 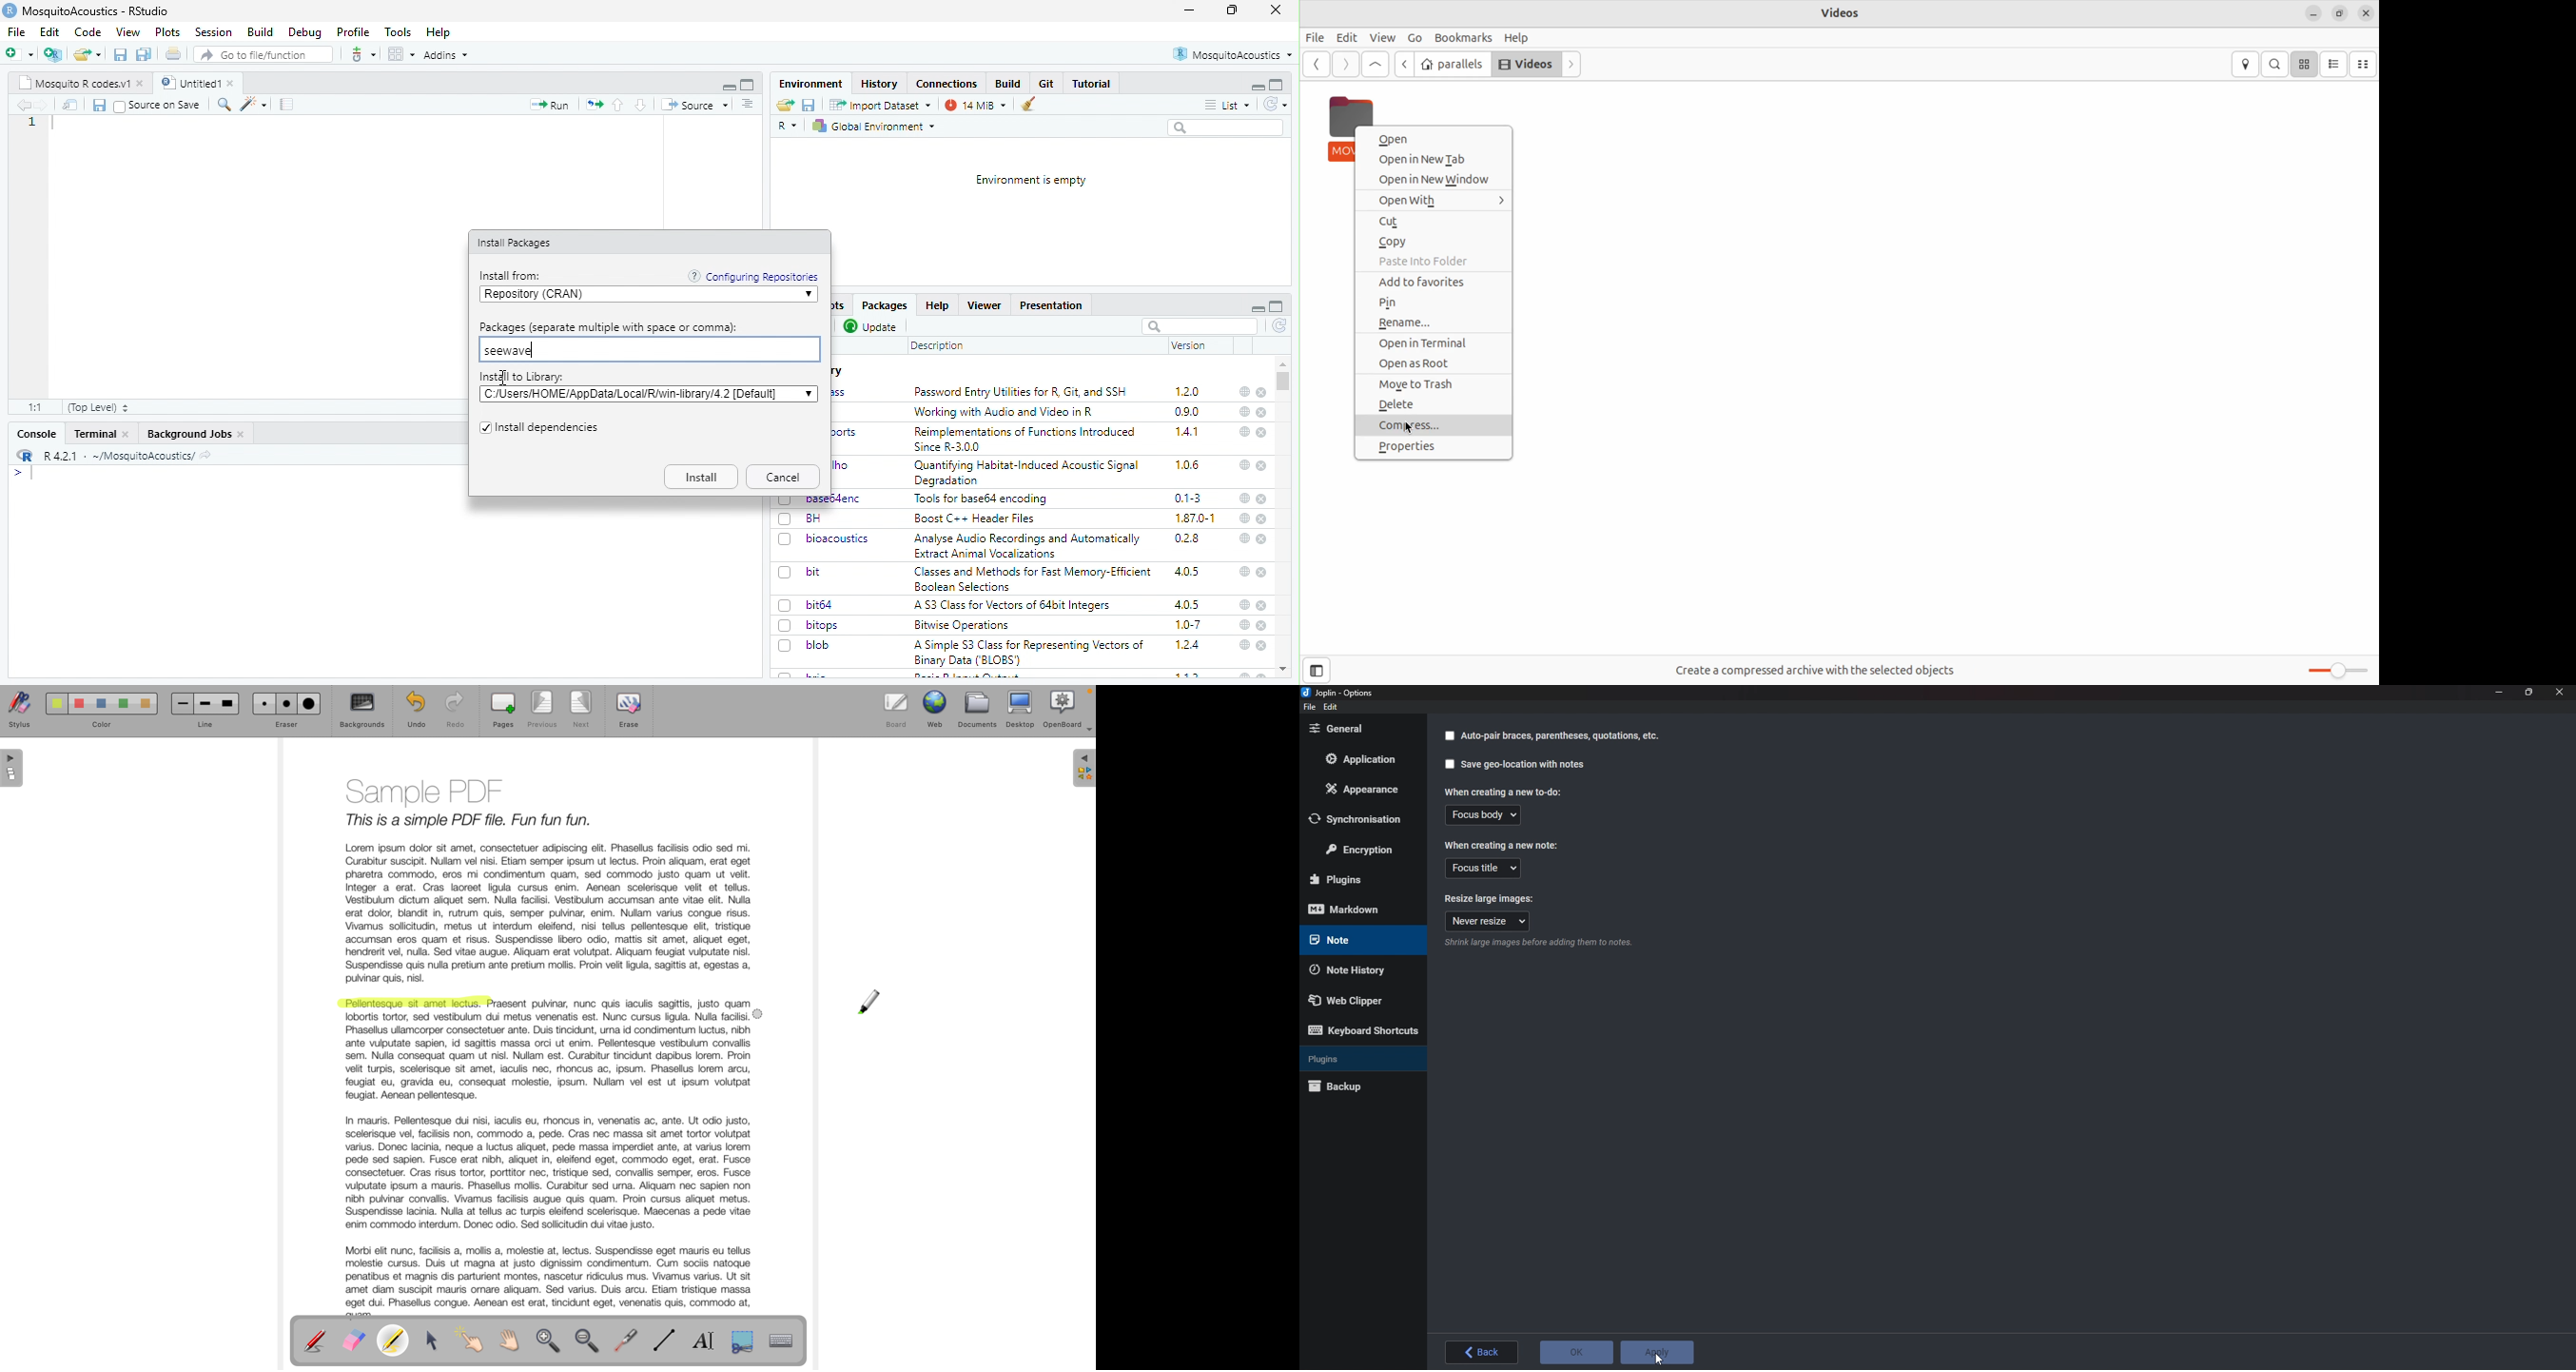 What do you see at coordinates (129, 32) in the screenshot?
I see `View` at bounding box center [129, 32].